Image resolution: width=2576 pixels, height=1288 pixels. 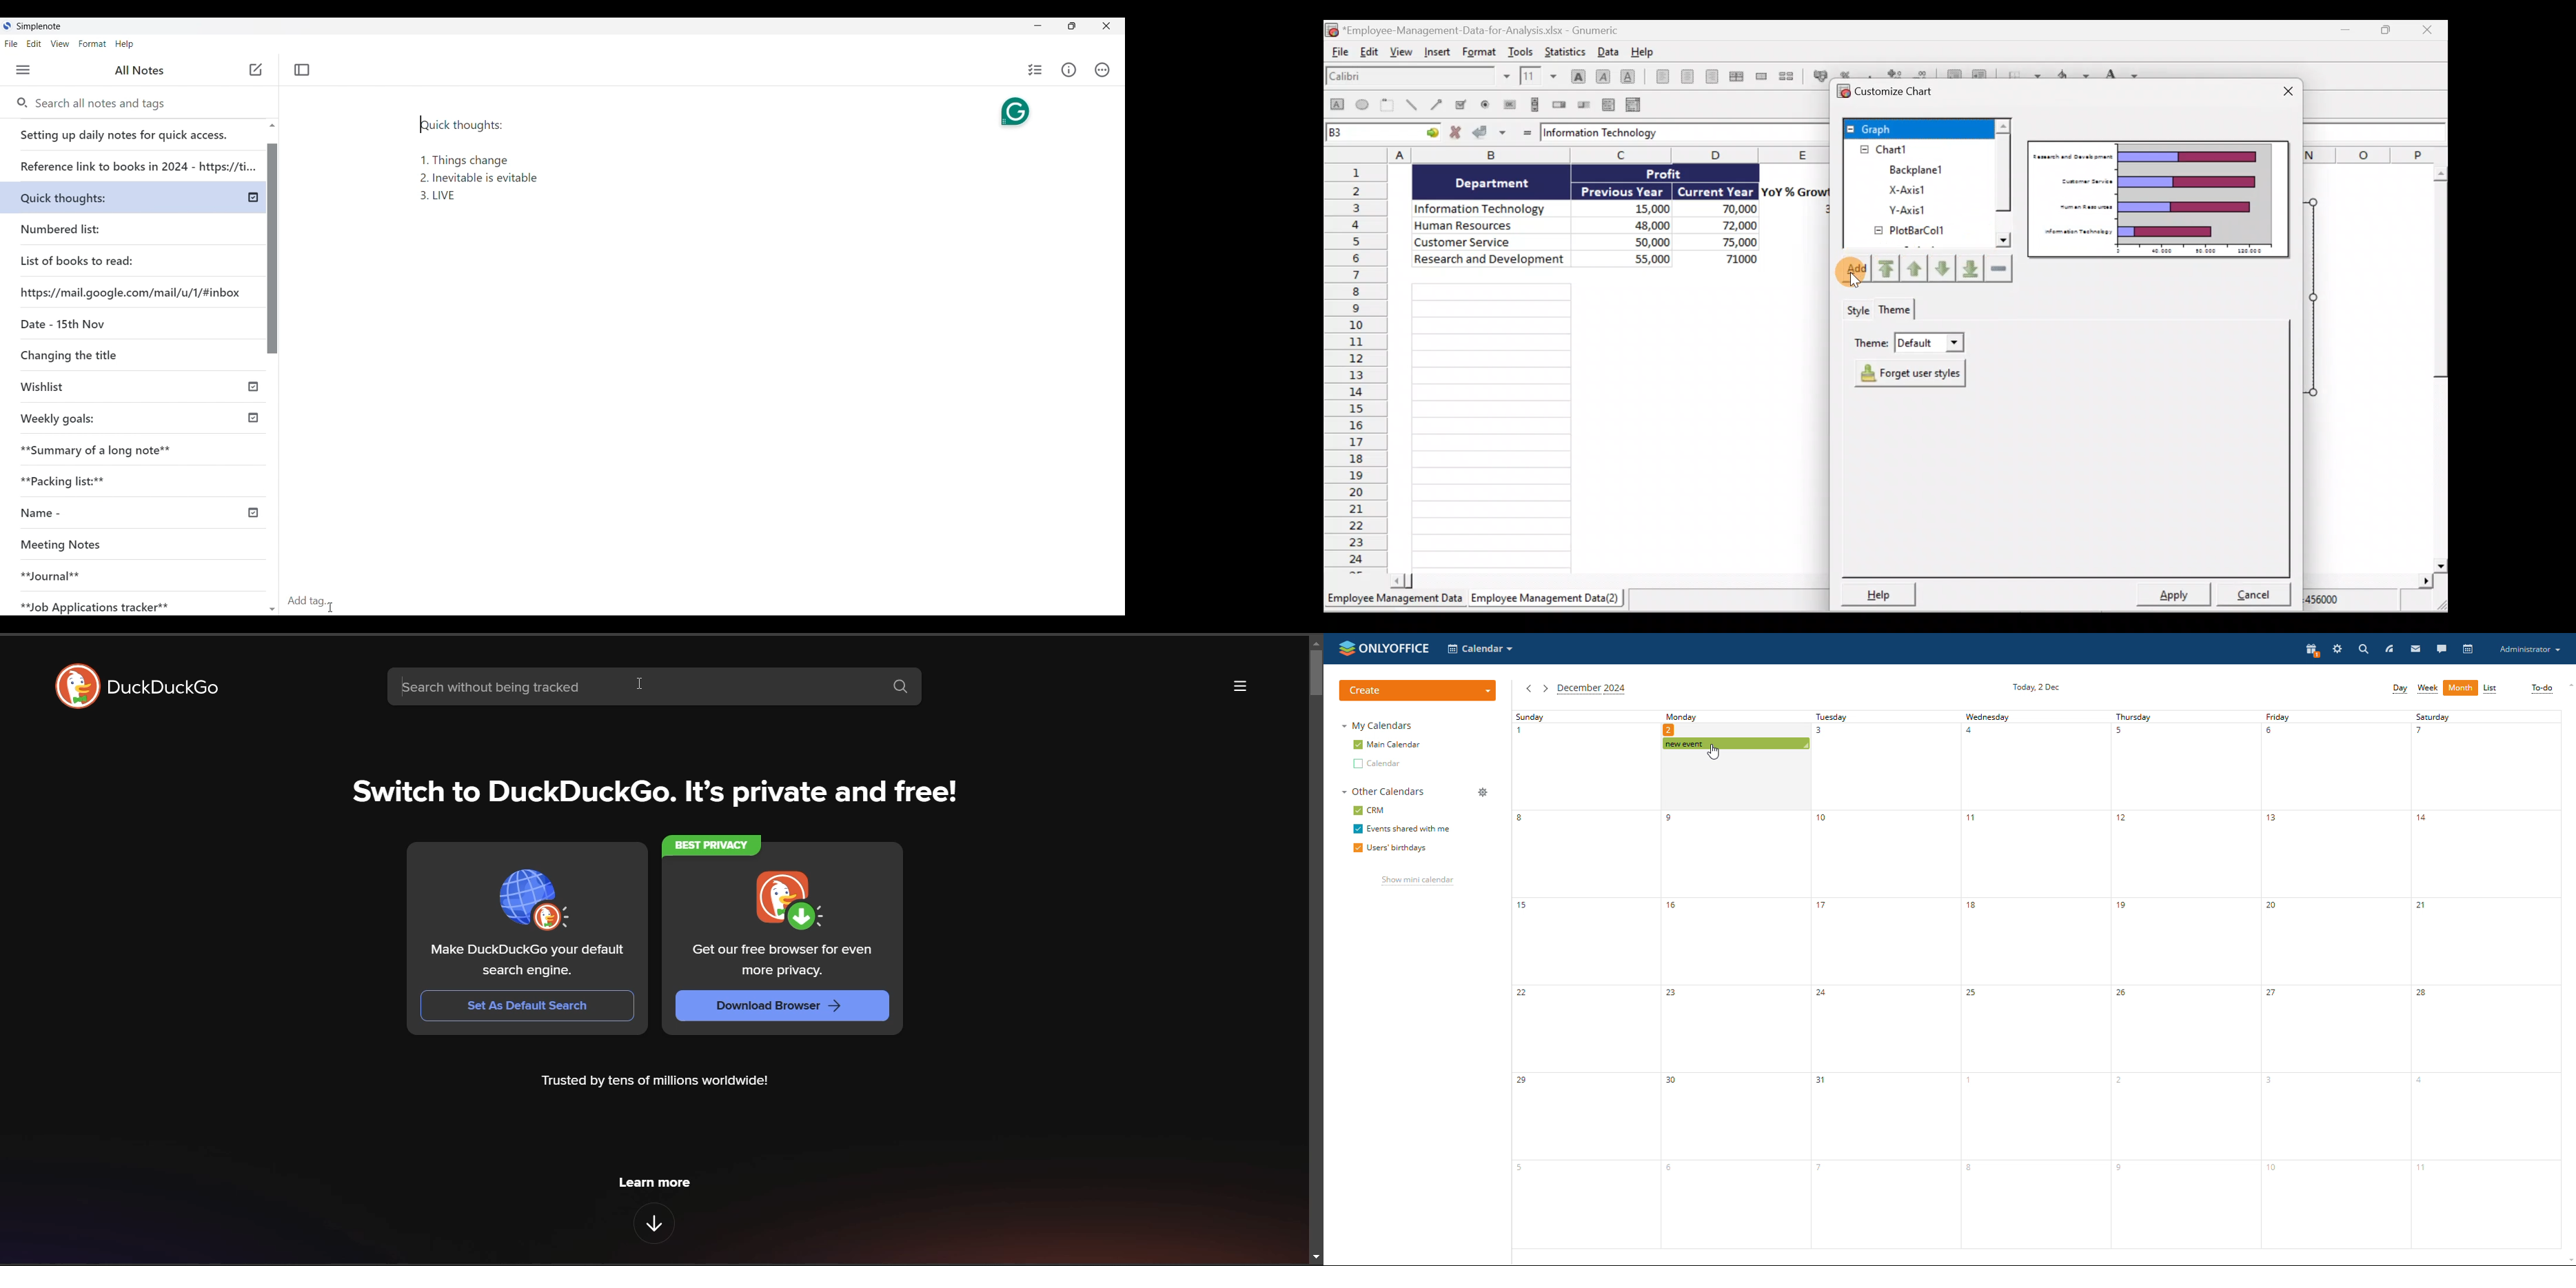 I want to click on Trusted by tens of millions worldwide!, so click(x=656, y=1083).